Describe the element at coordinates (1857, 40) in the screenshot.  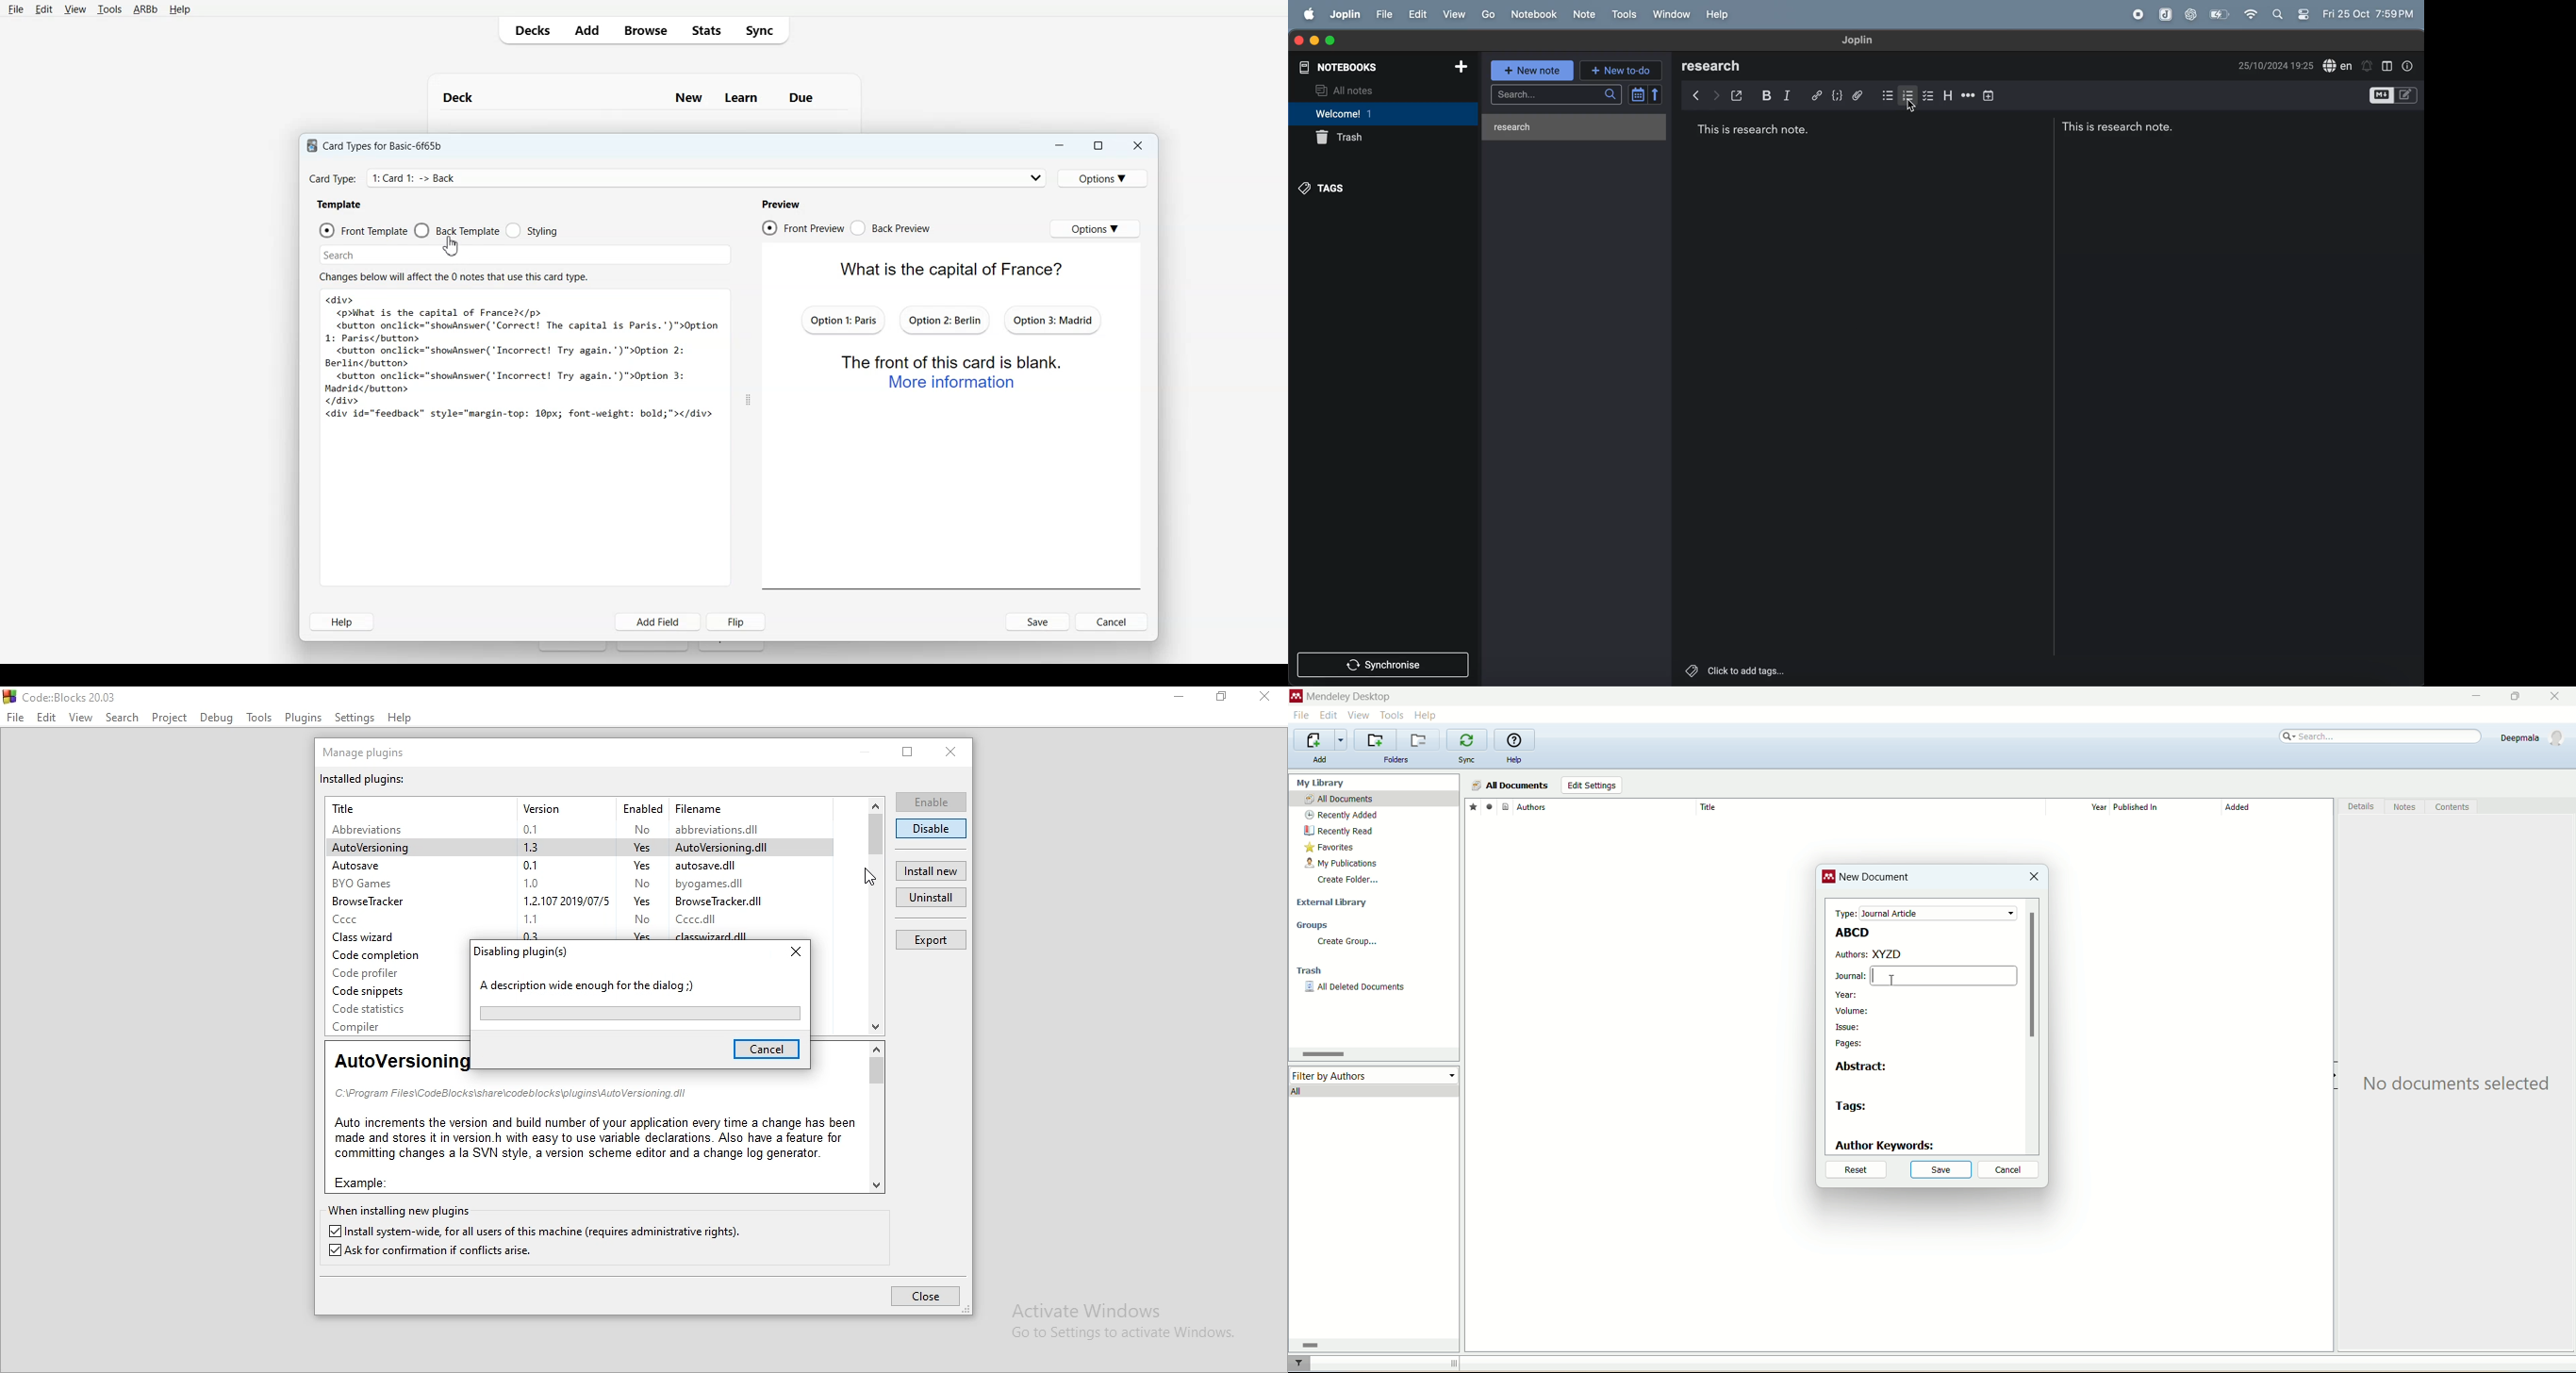
I see `joplin title` at that location.